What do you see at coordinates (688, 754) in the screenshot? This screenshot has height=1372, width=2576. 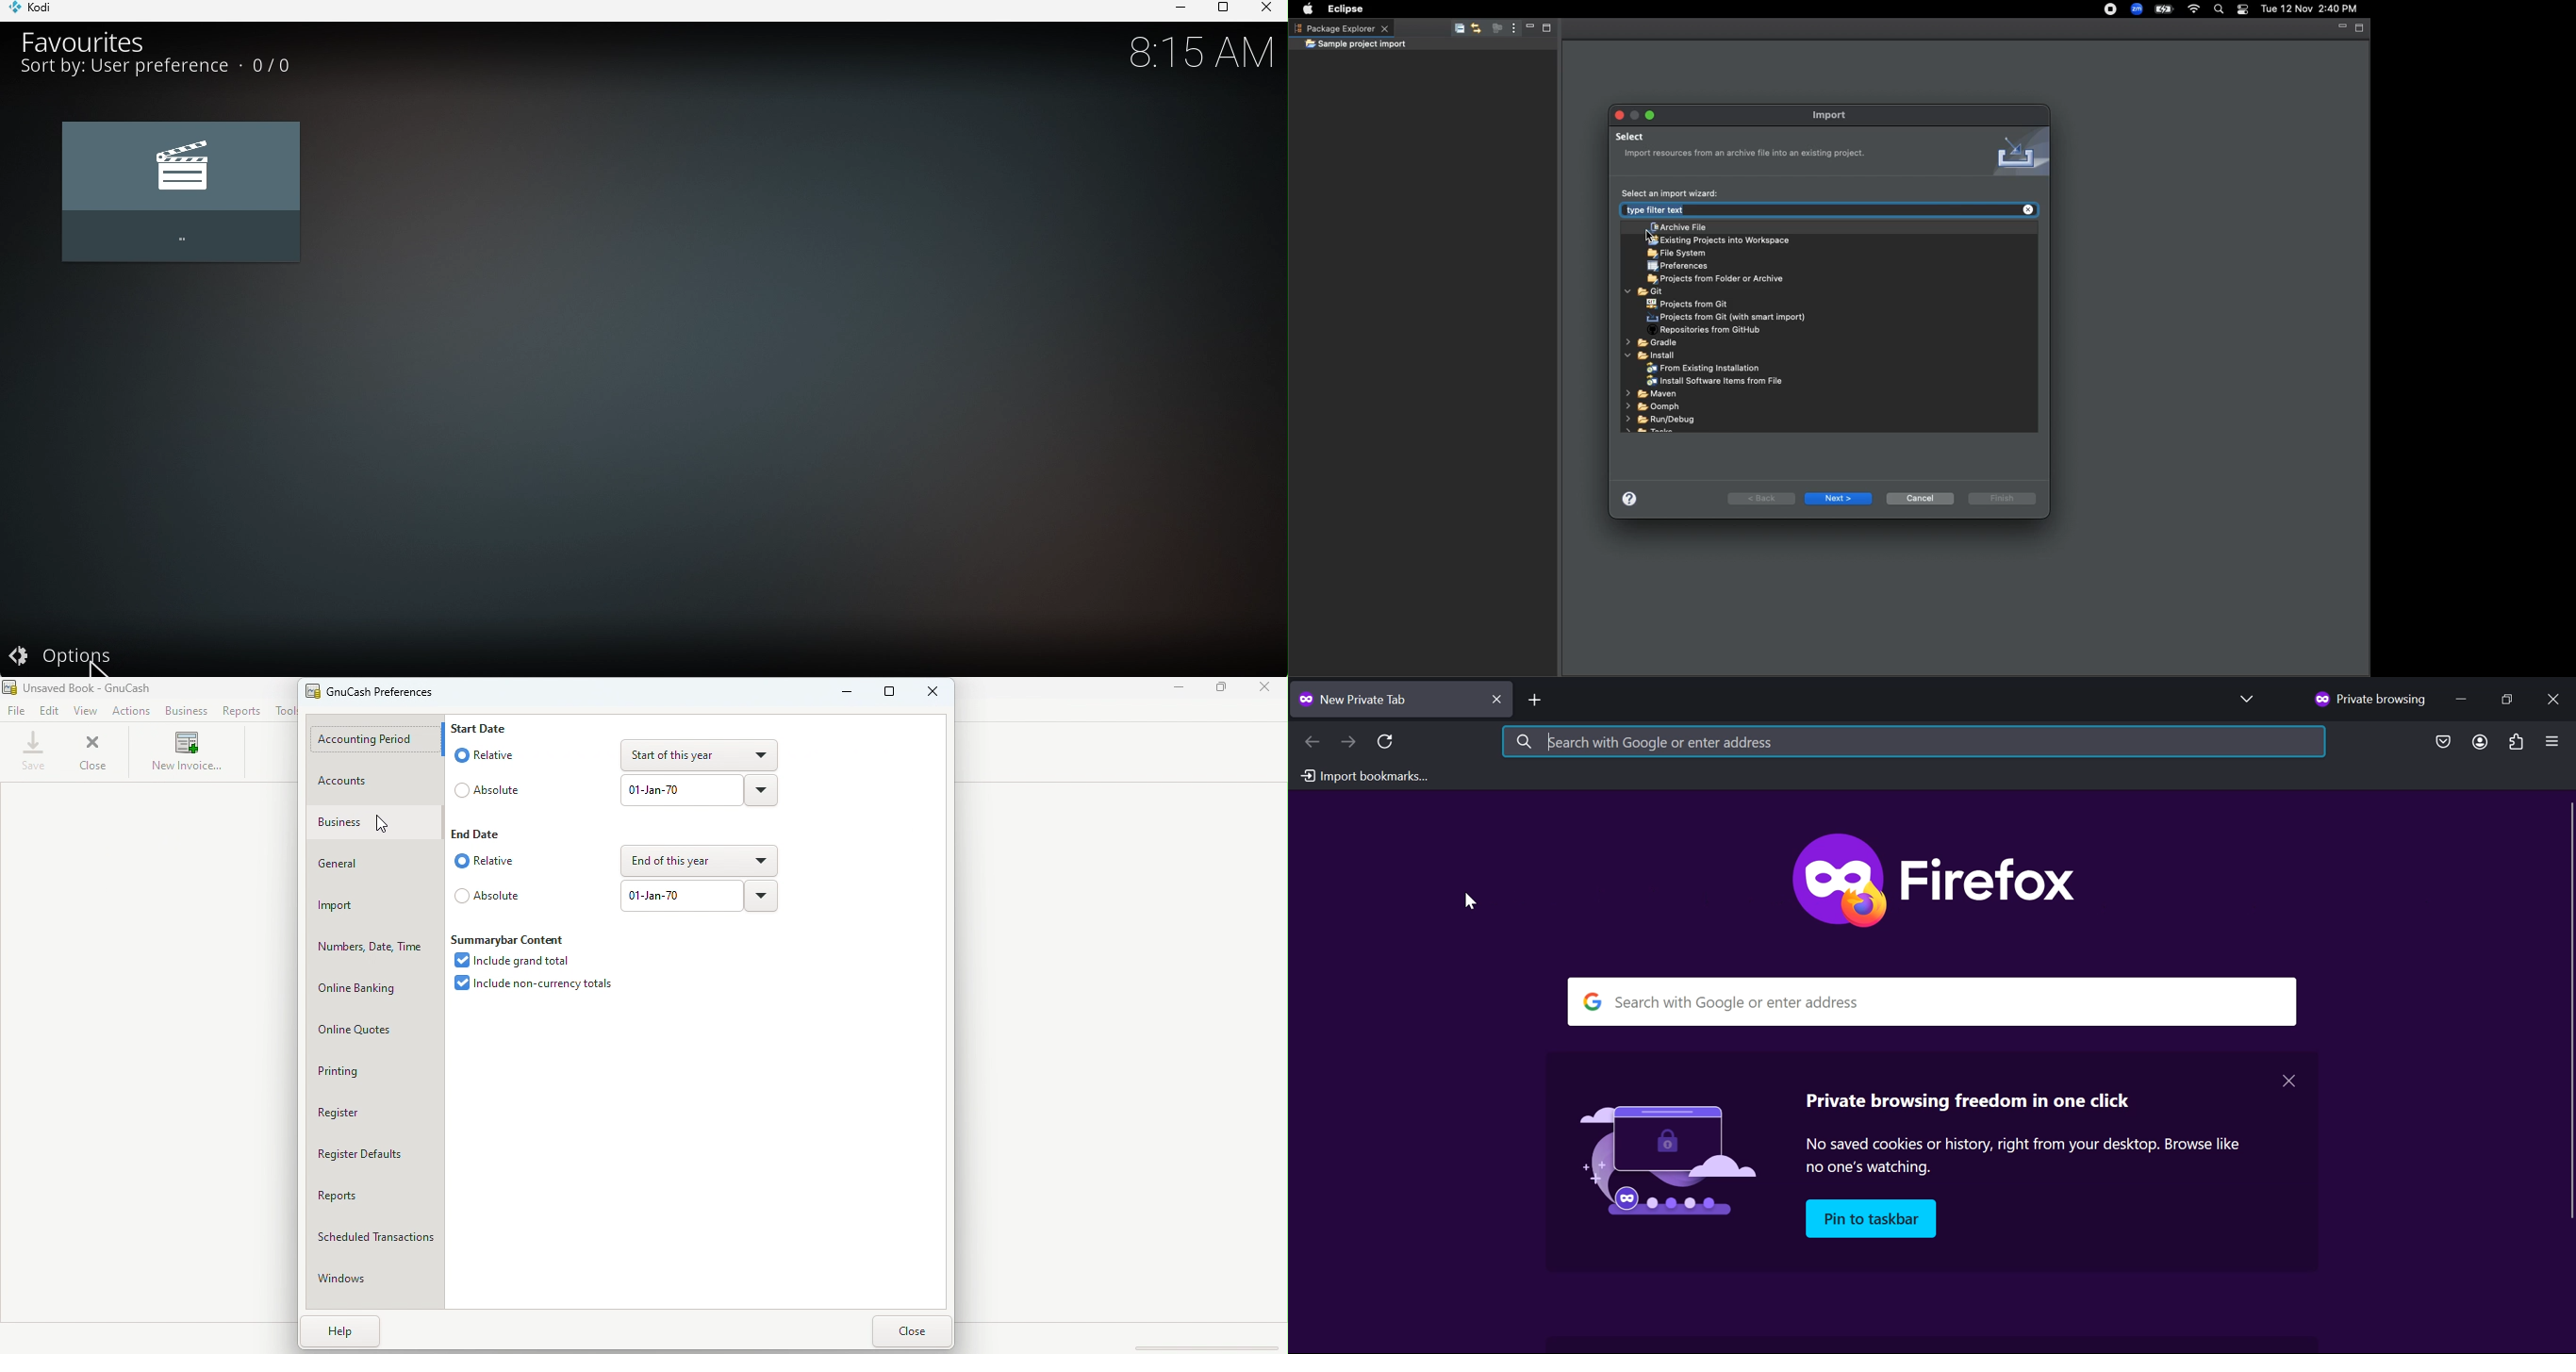 I see `Drop down` at bounding box center [688, 754].